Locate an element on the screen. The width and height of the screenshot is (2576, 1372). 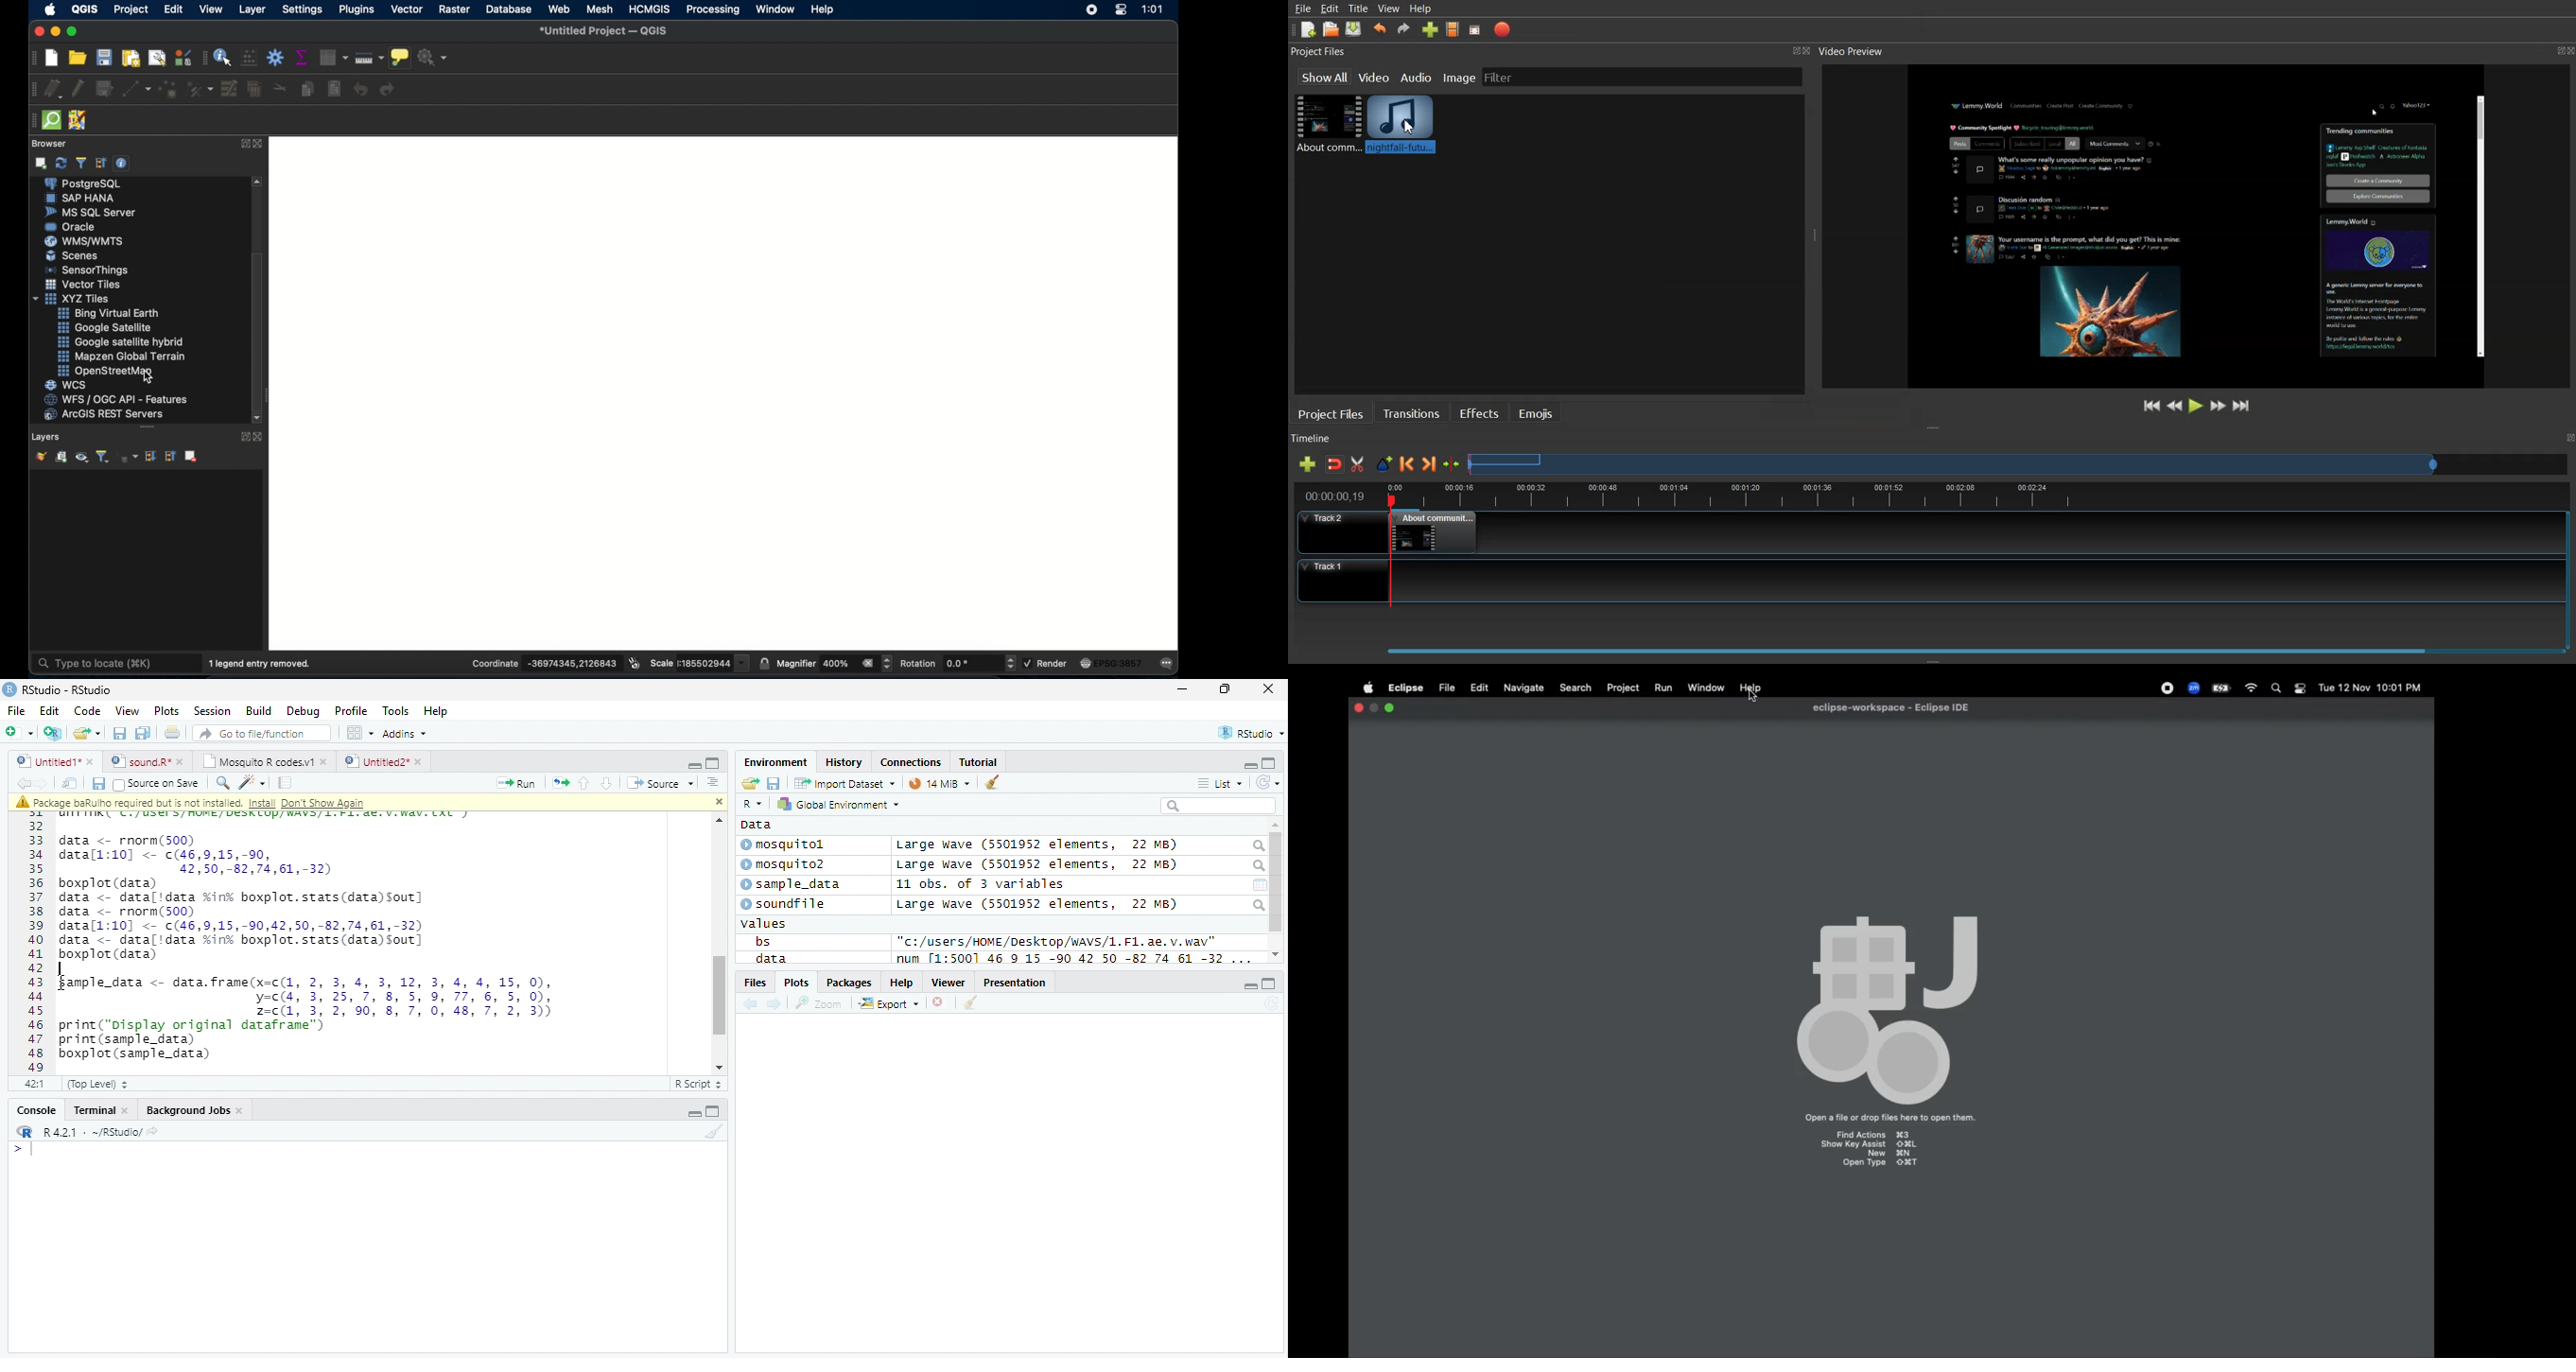
Large wave (5501952 elements, 22 MB) is located at coordinates (1040, 865).